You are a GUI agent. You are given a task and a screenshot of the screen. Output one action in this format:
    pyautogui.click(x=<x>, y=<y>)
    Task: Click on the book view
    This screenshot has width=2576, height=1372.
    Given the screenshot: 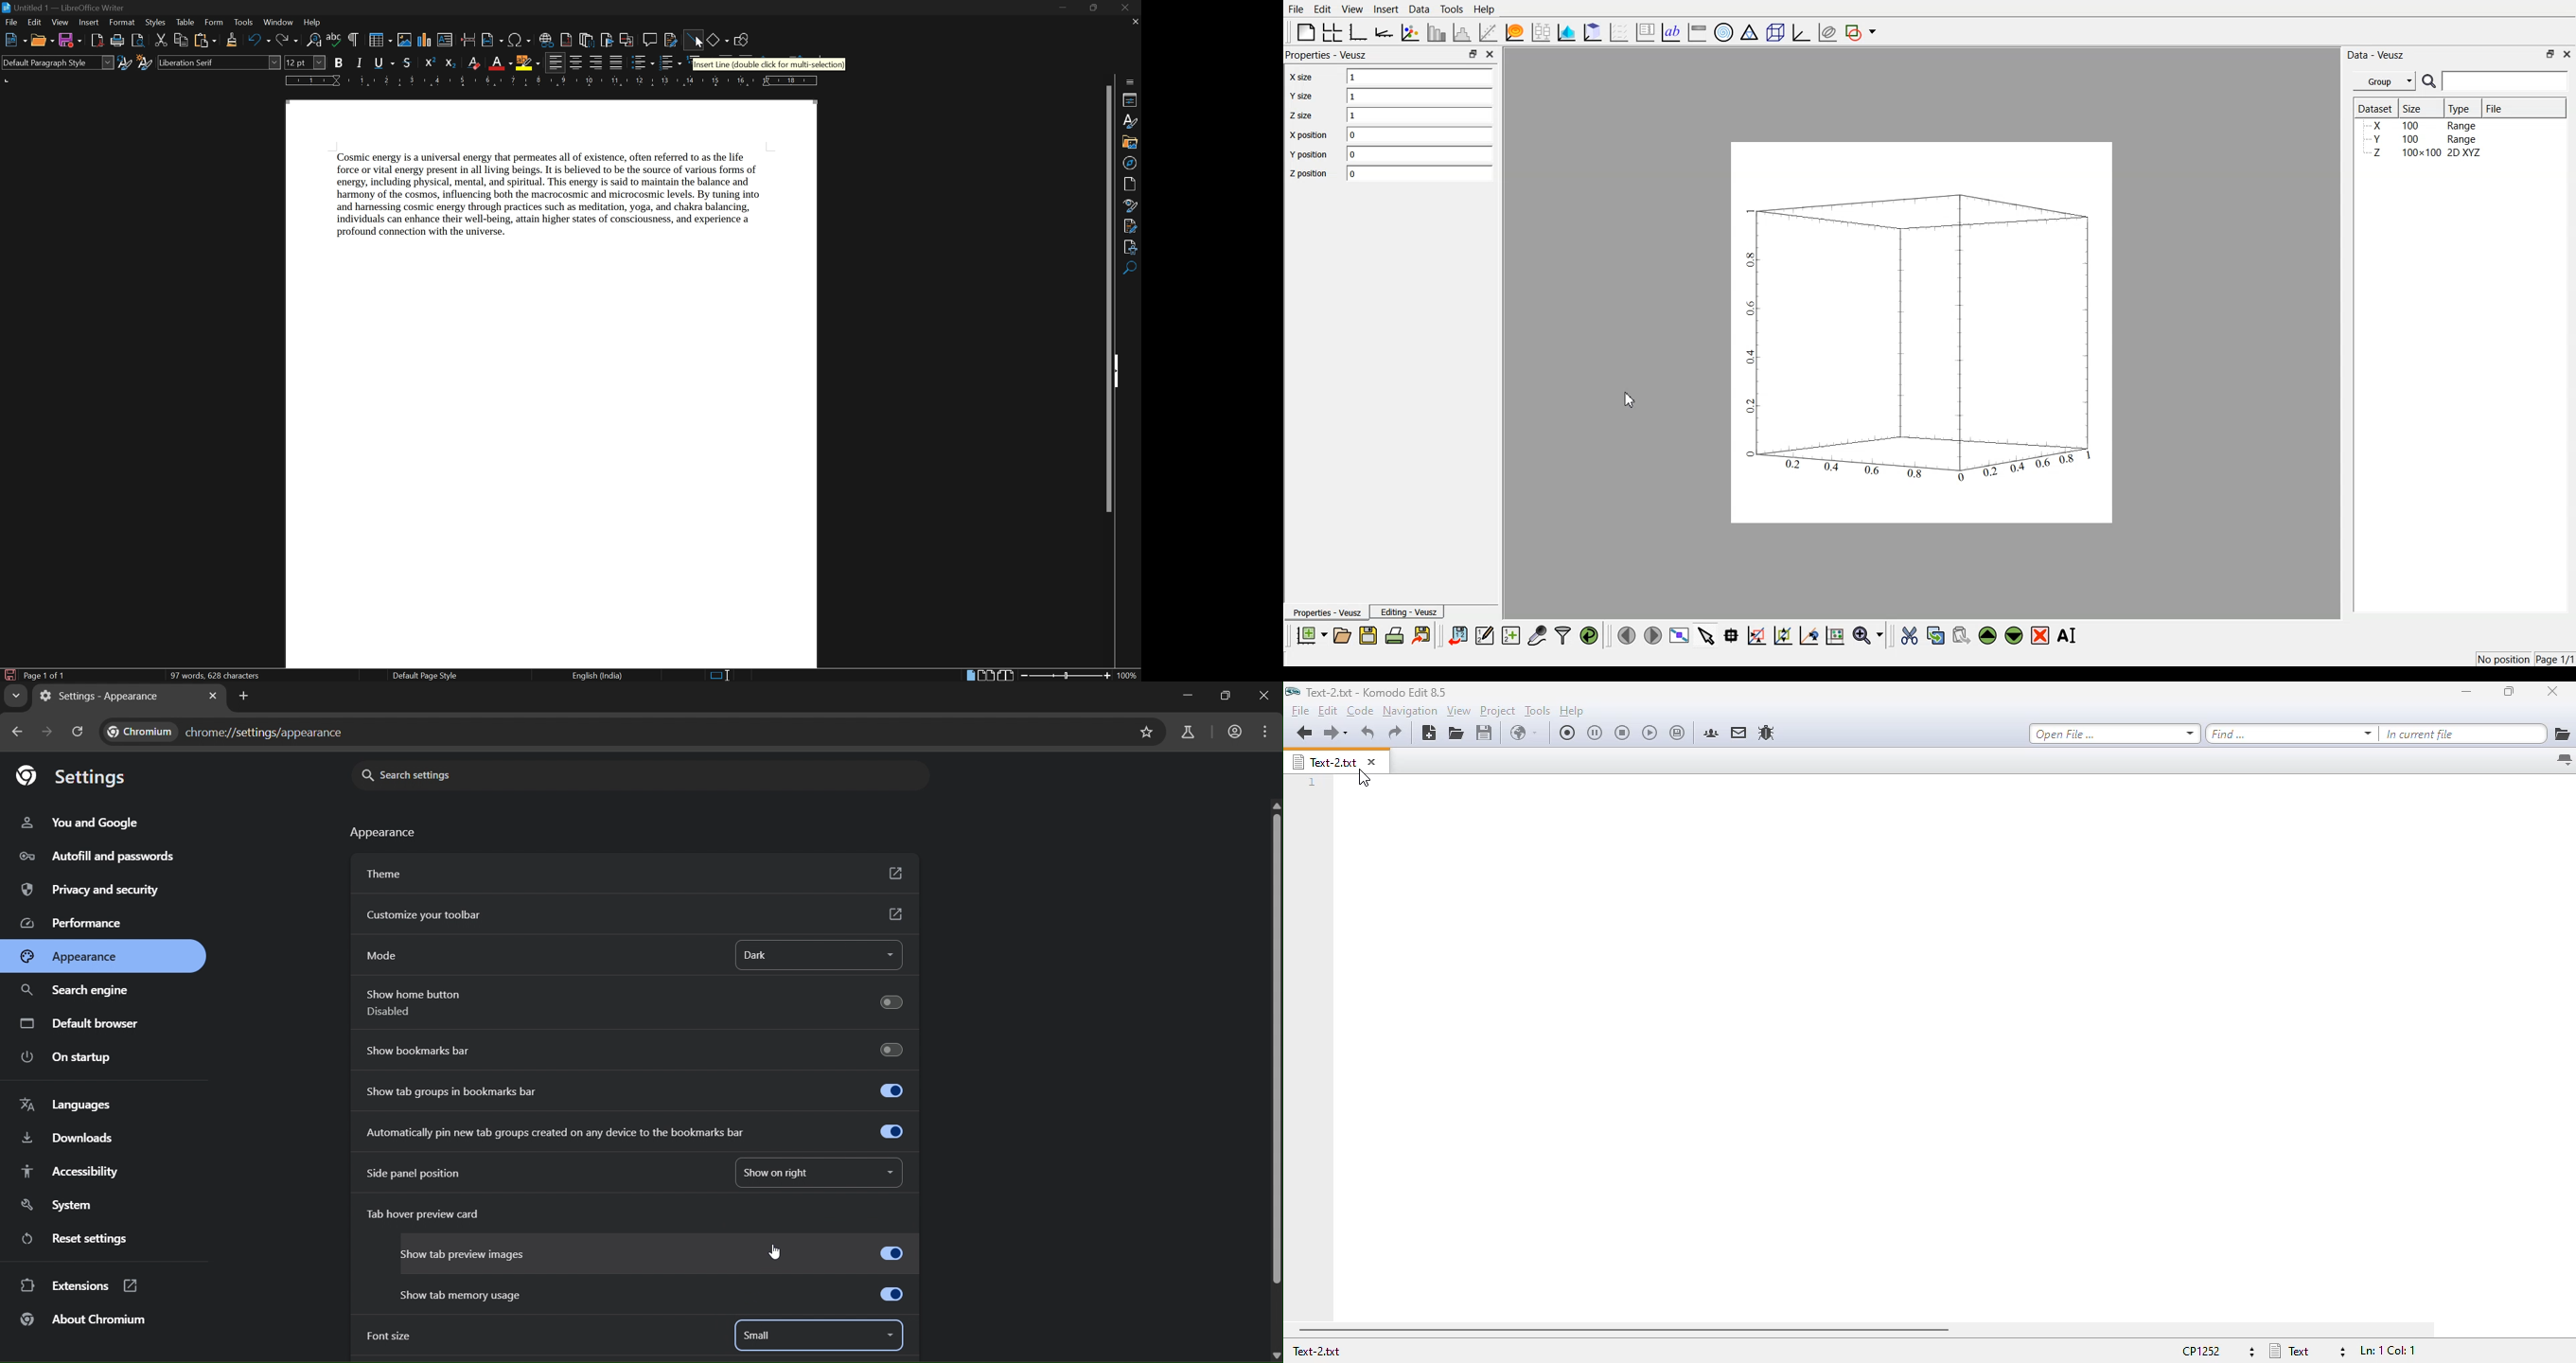 What is the action you would take?
    pyautogui.click(x=1006, y=675)
    